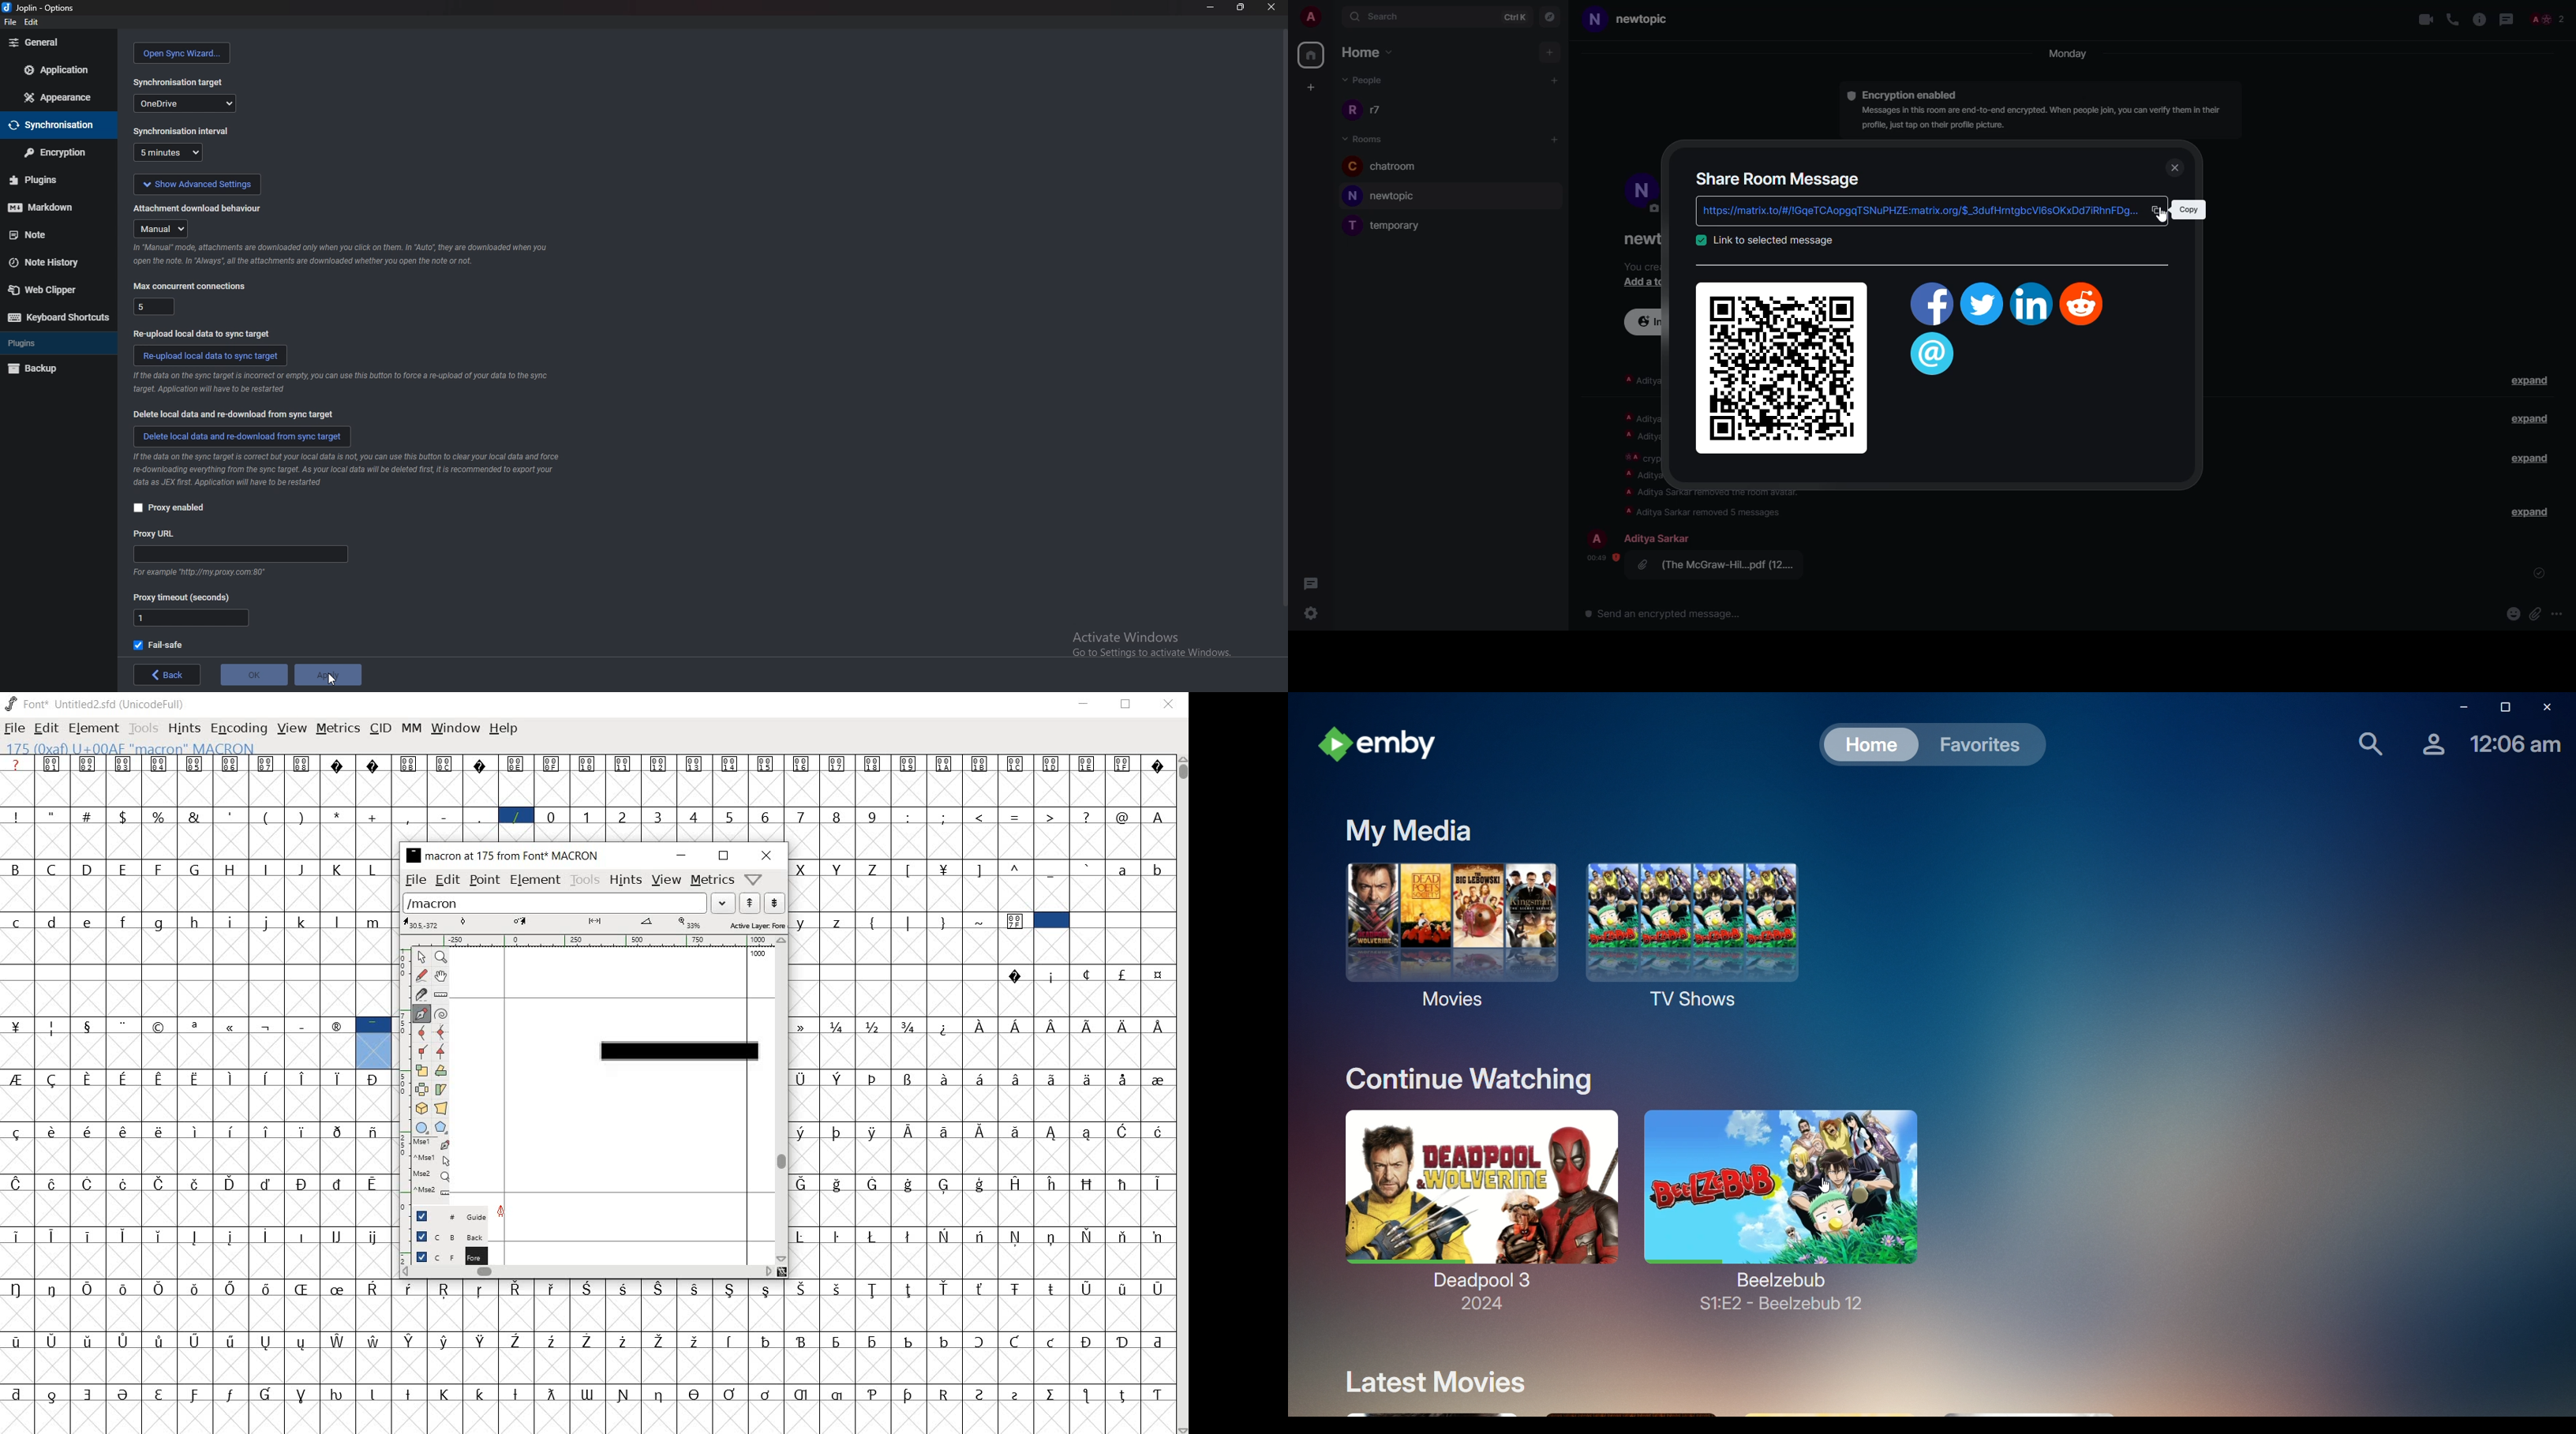  I want to click on Symbol, so click(767, 764).